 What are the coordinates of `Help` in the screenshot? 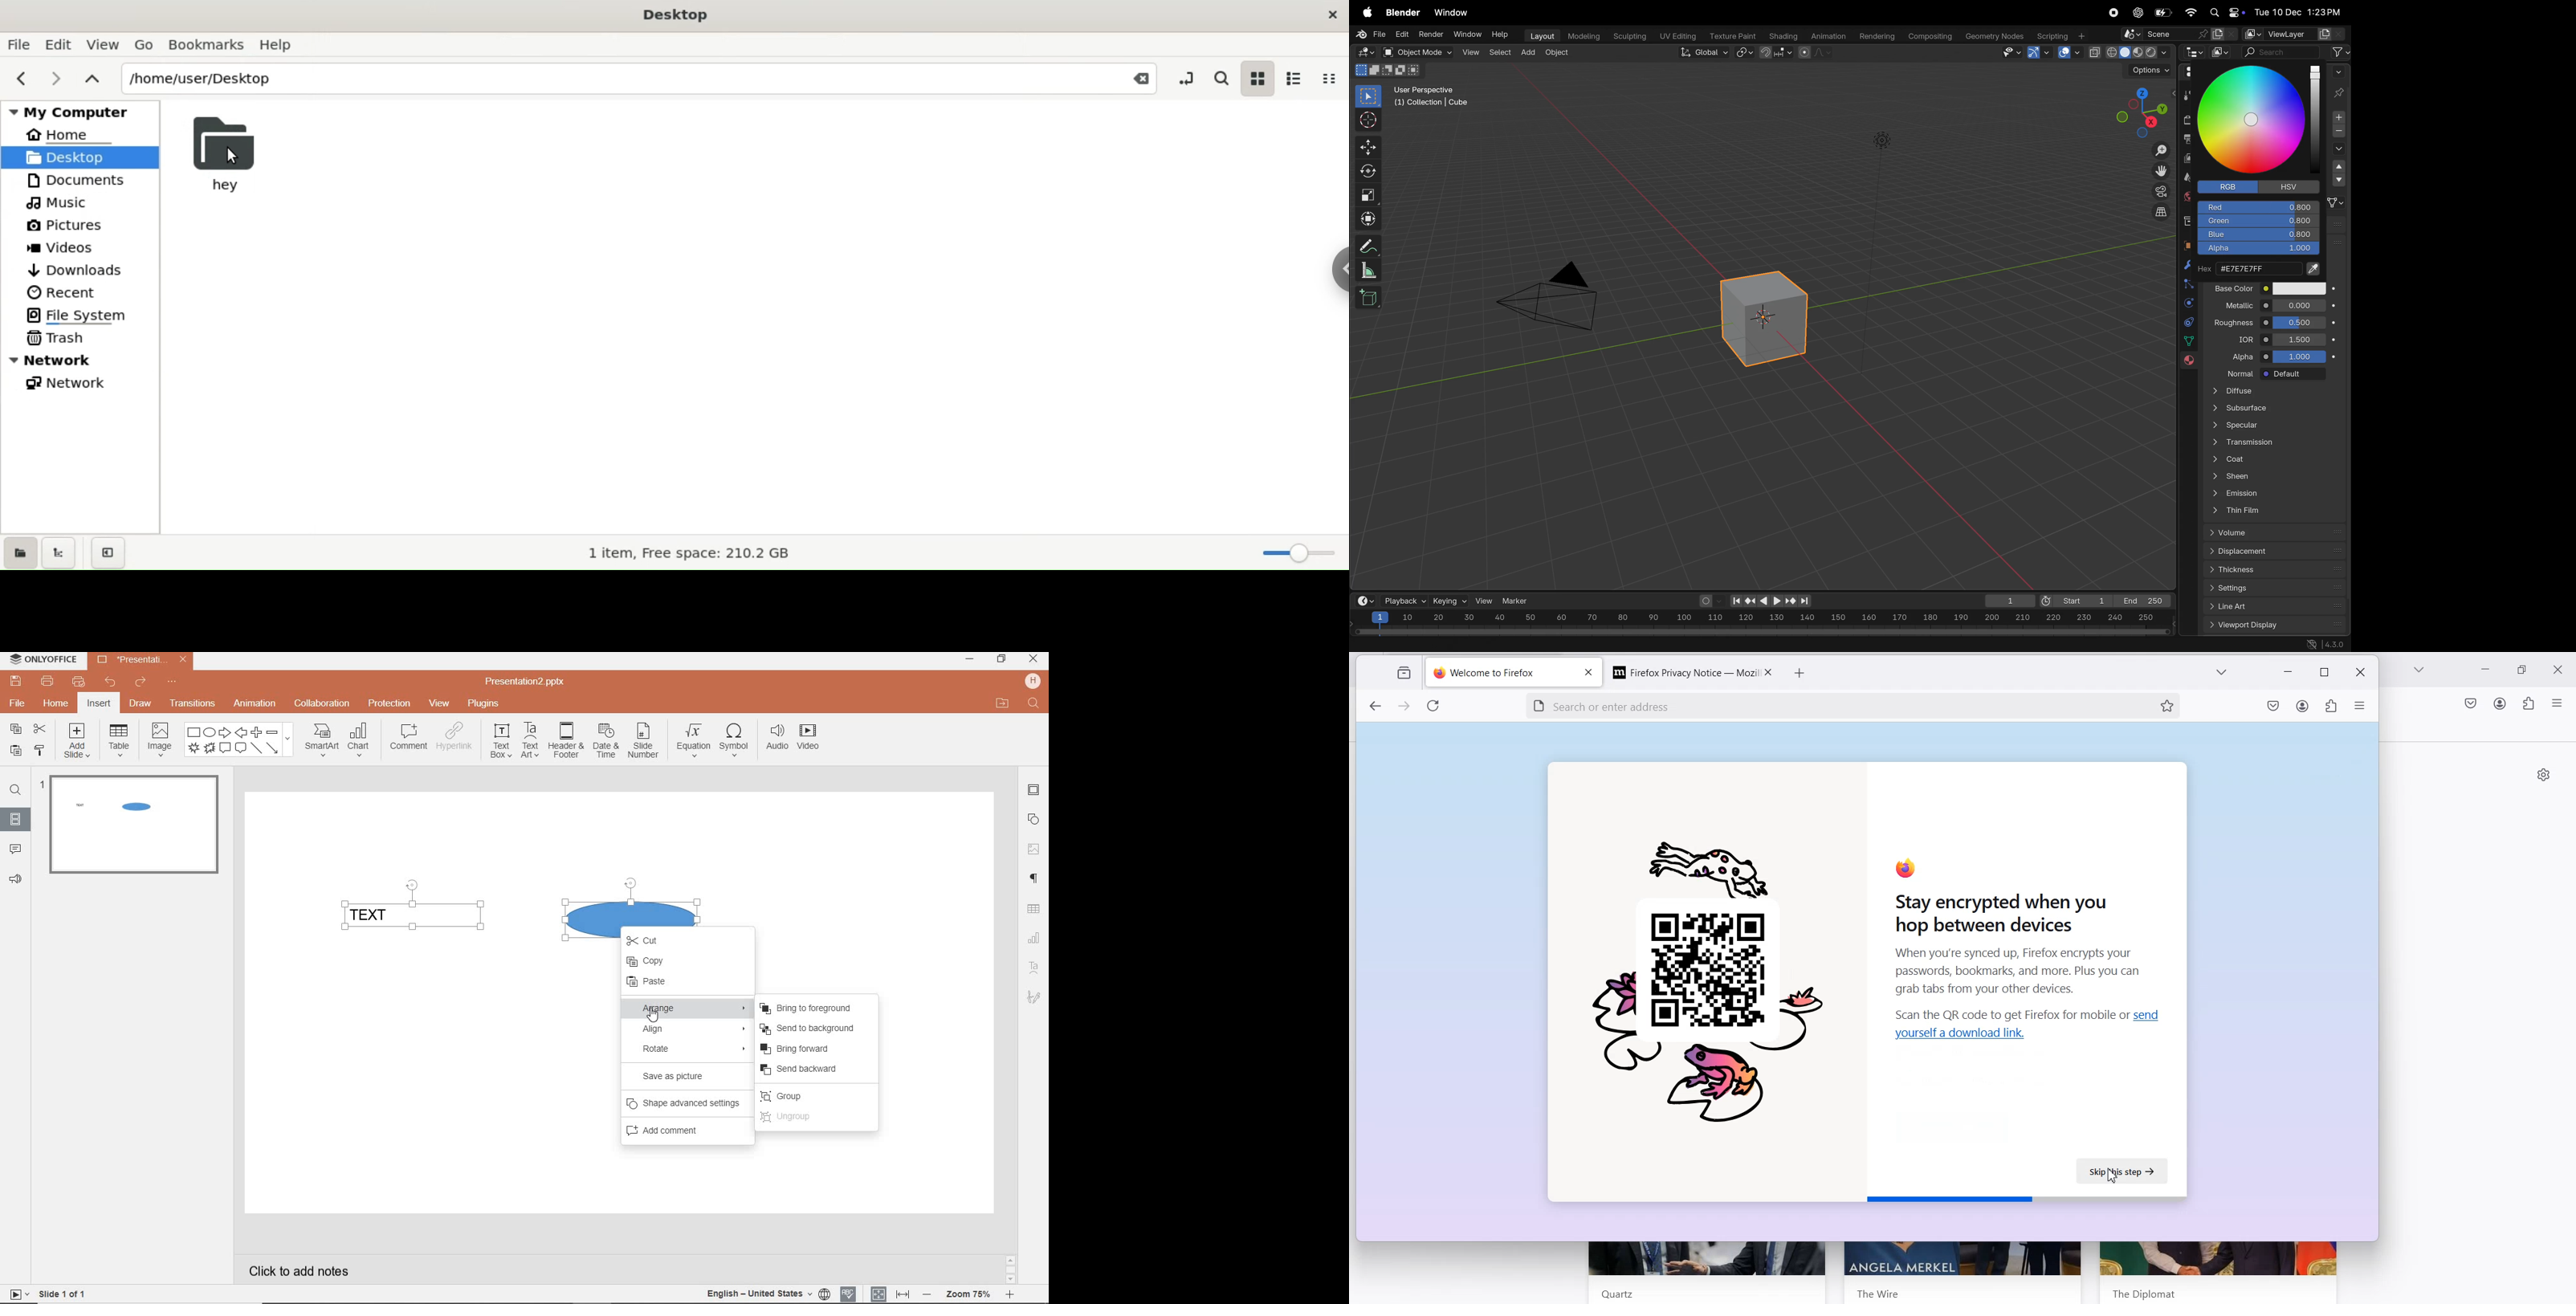 It's located at (281, 45).